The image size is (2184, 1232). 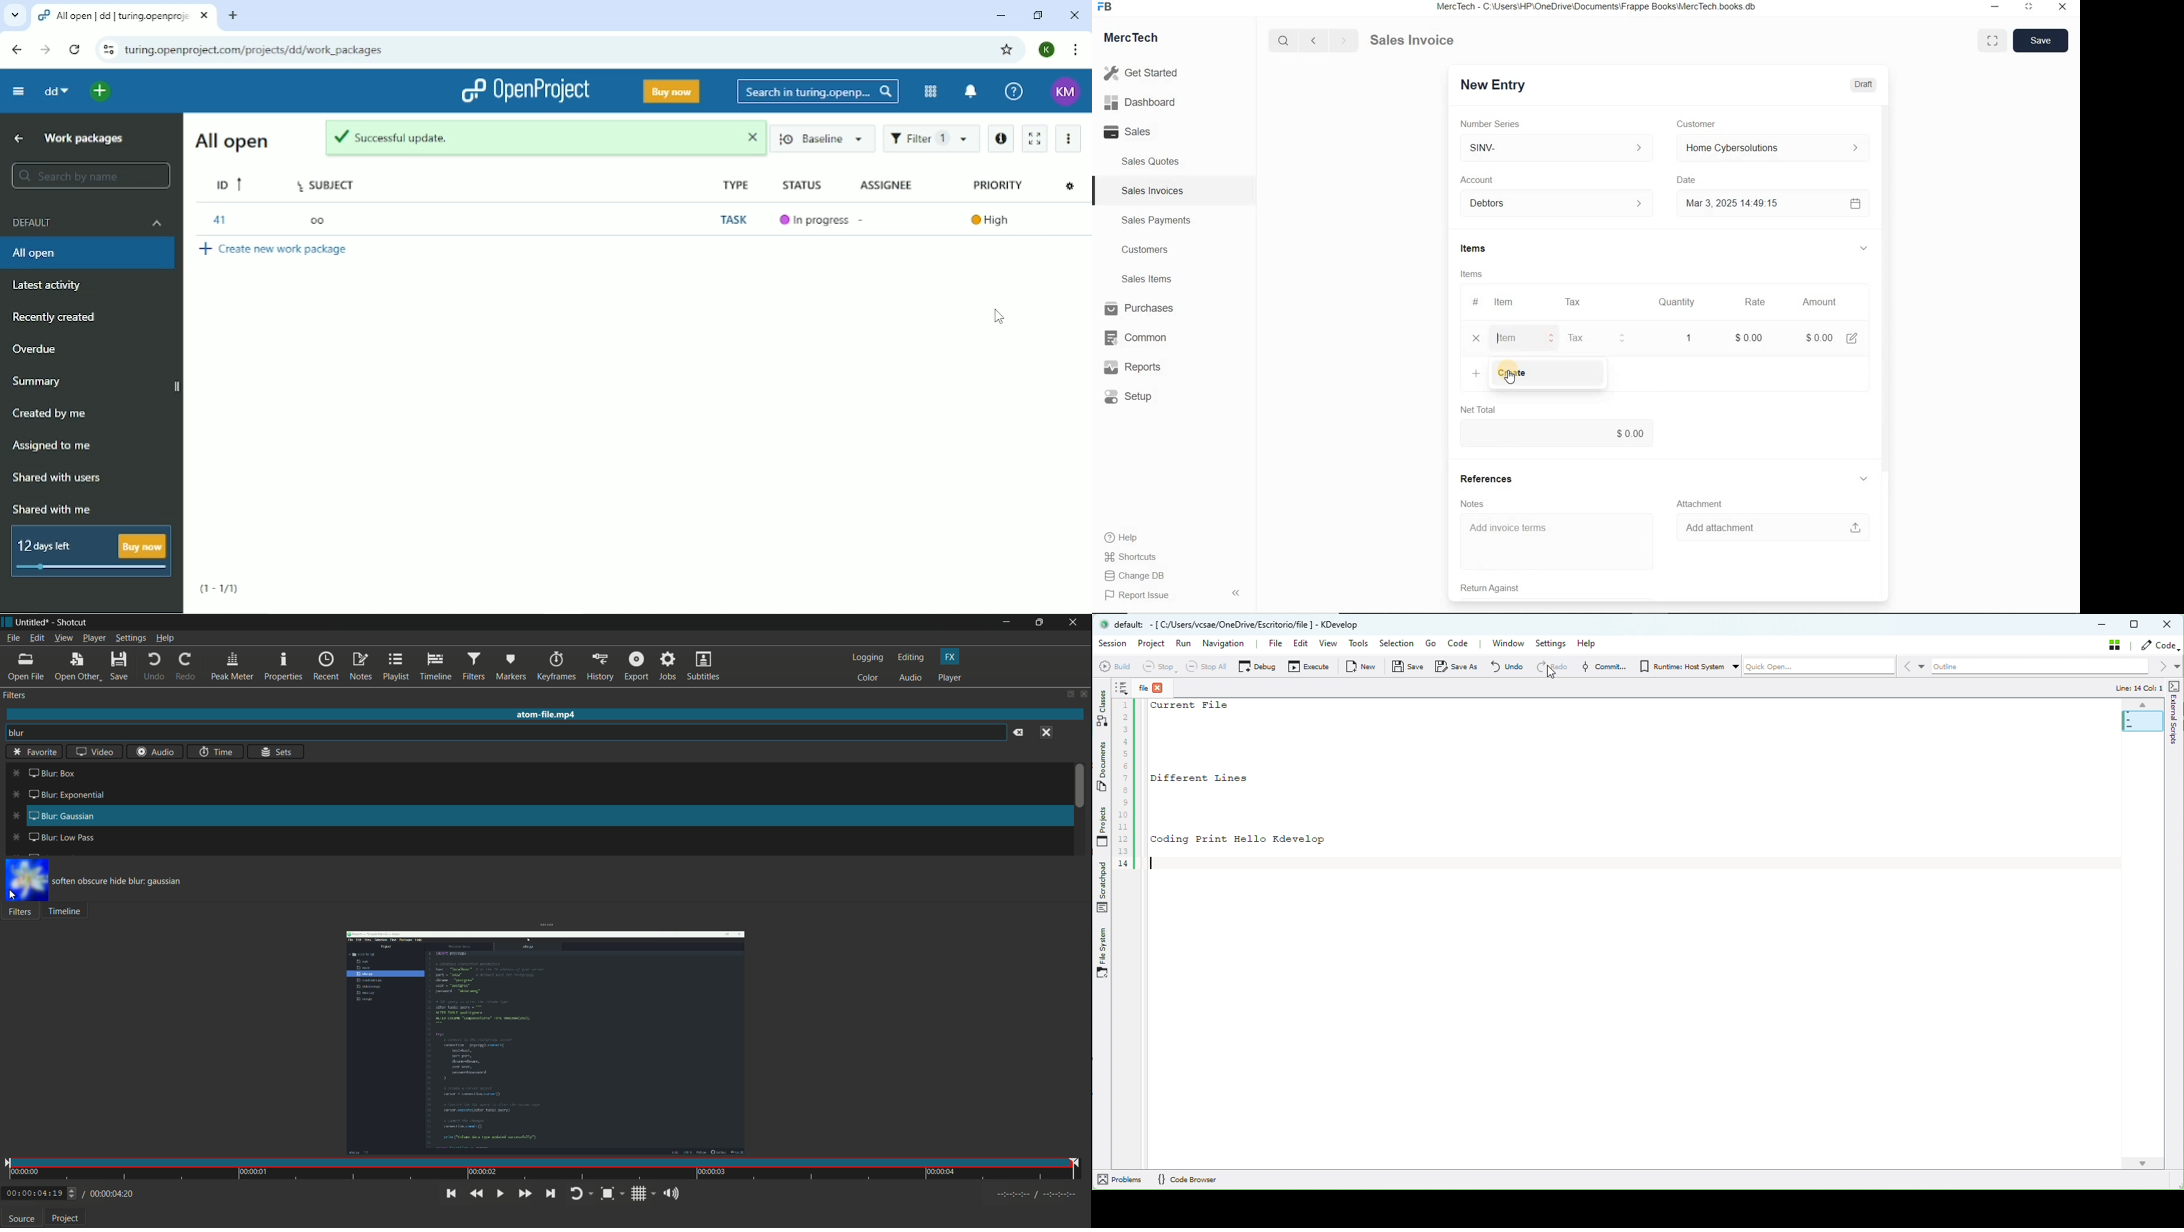 What do you see at coordinates (1272, 774) in the screenshot?
I see `current File
Different Lines
Coding Print Hello Kdevelop` at bounding box center [1272, 774].